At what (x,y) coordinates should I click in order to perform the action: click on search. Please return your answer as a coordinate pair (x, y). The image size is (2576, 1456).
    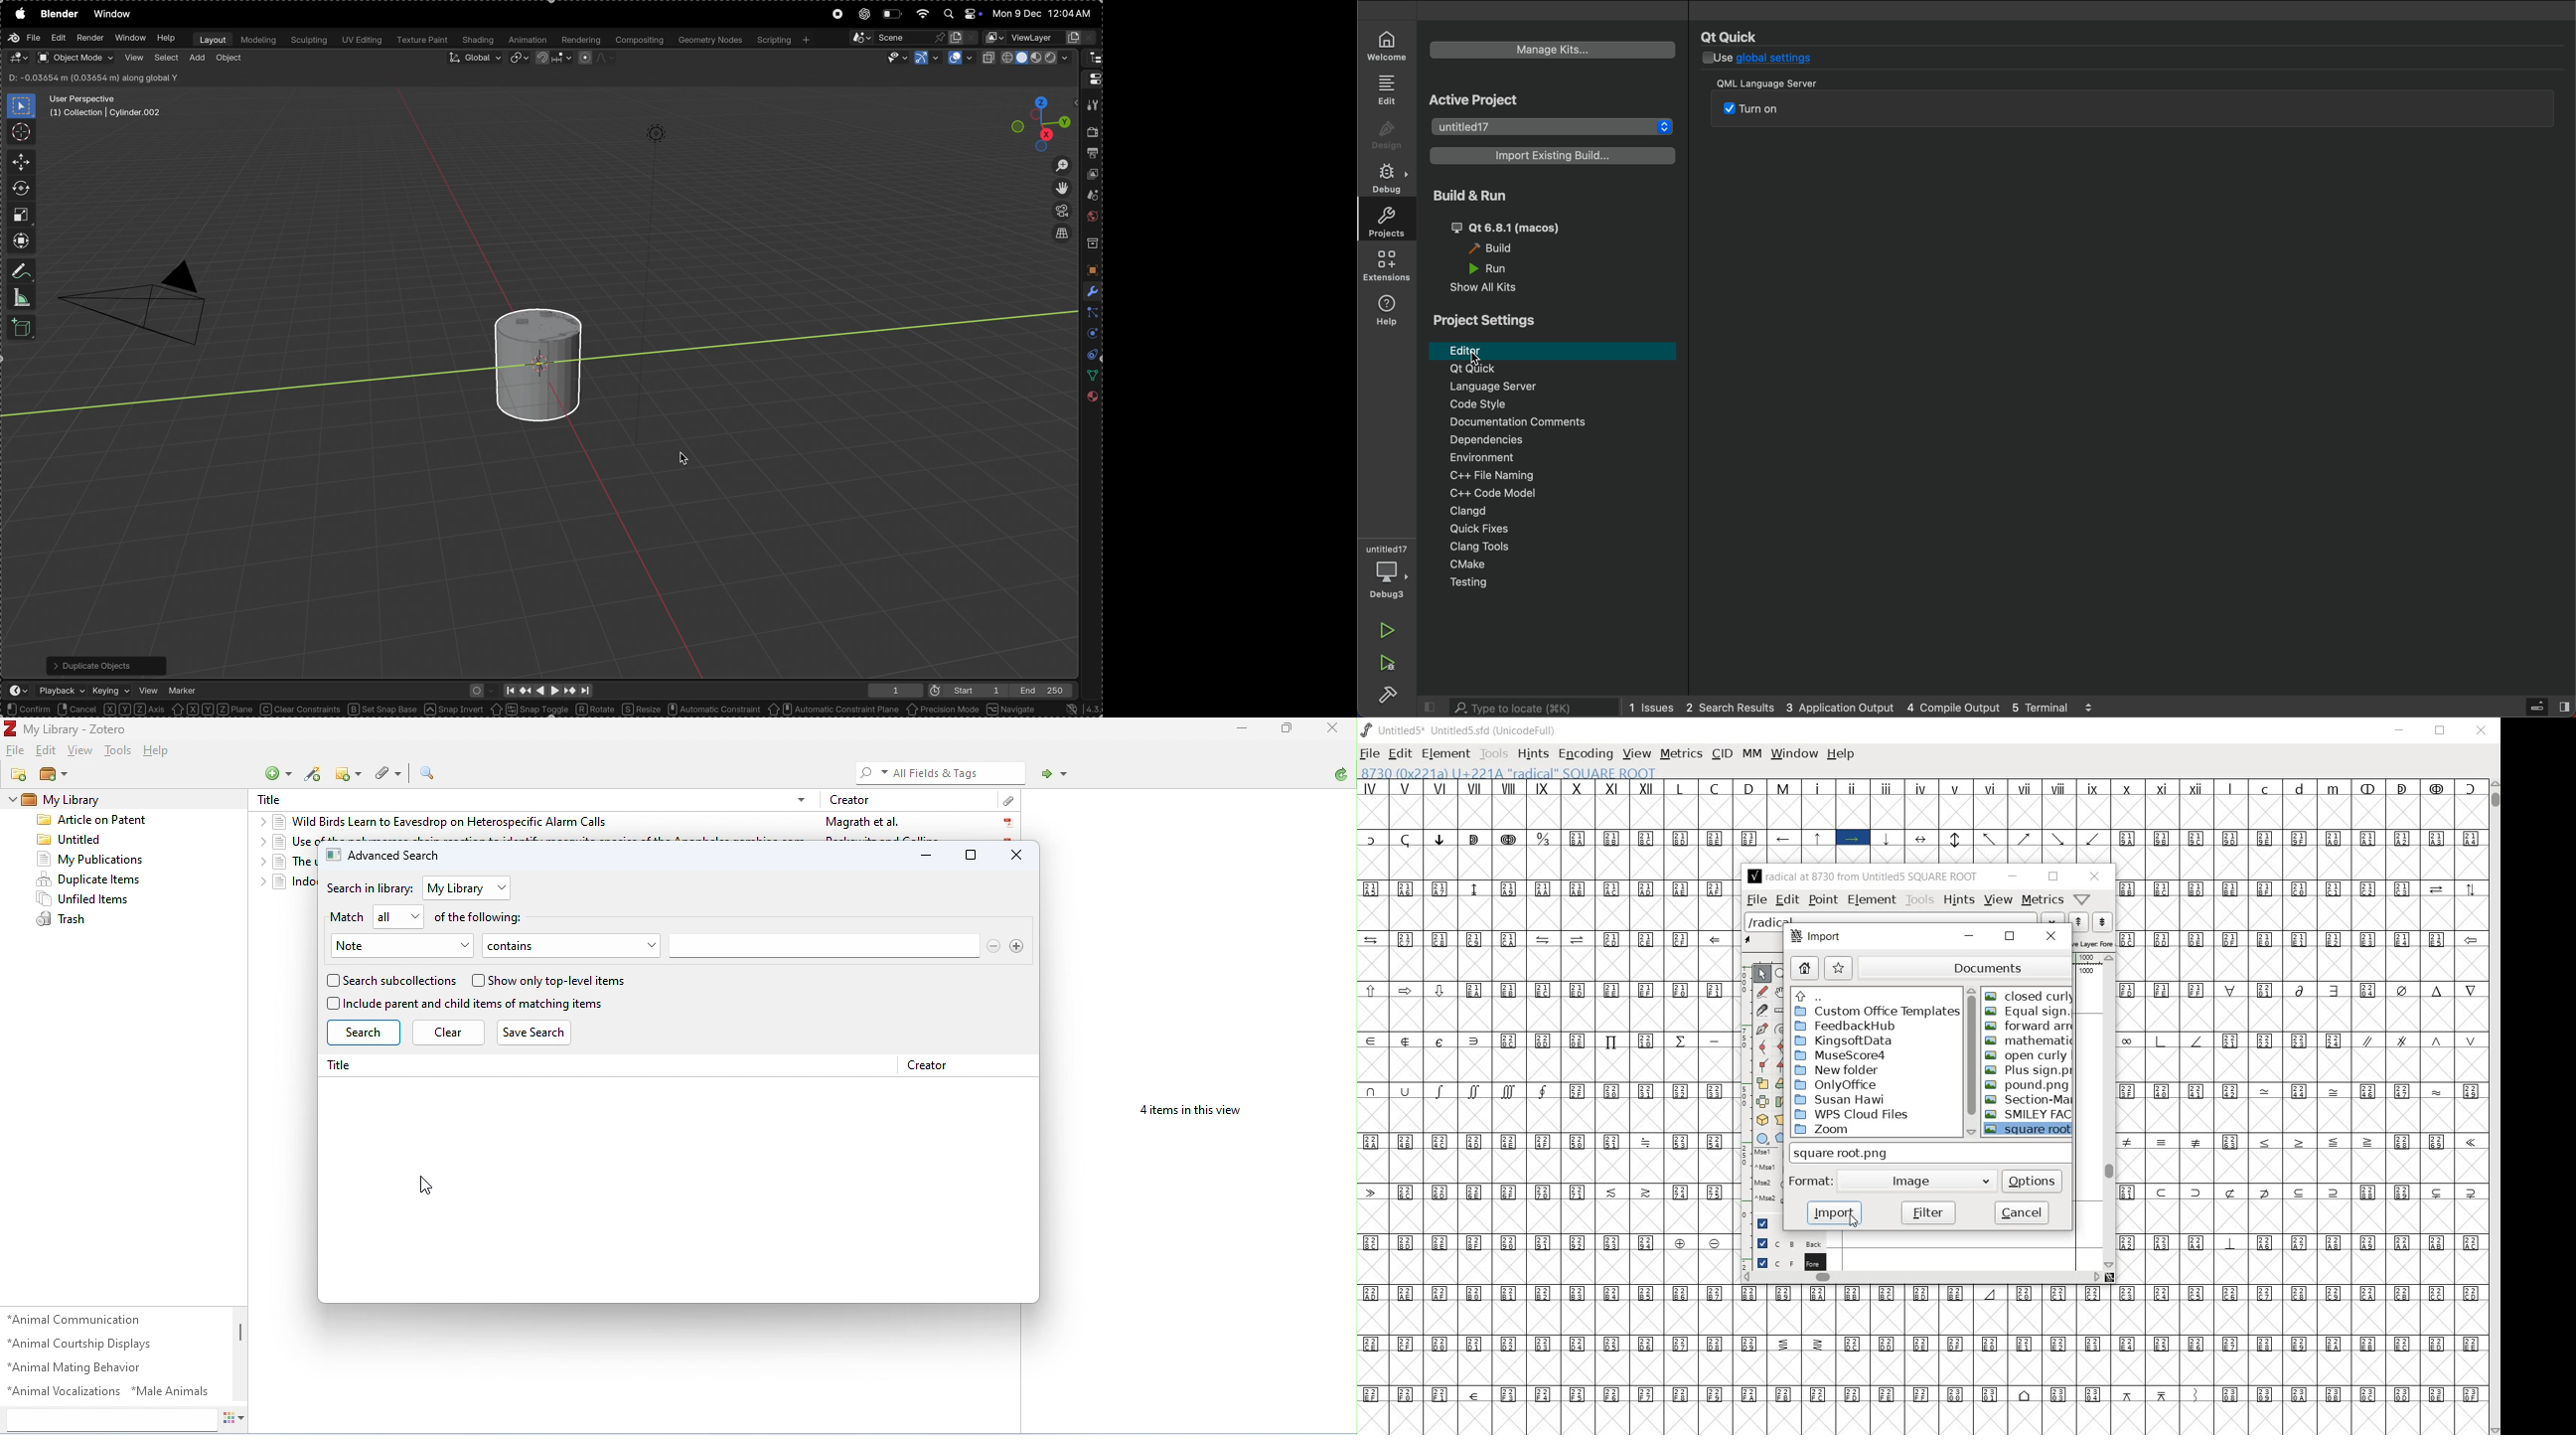
    Looking at the image, I should click on (363, 1034).